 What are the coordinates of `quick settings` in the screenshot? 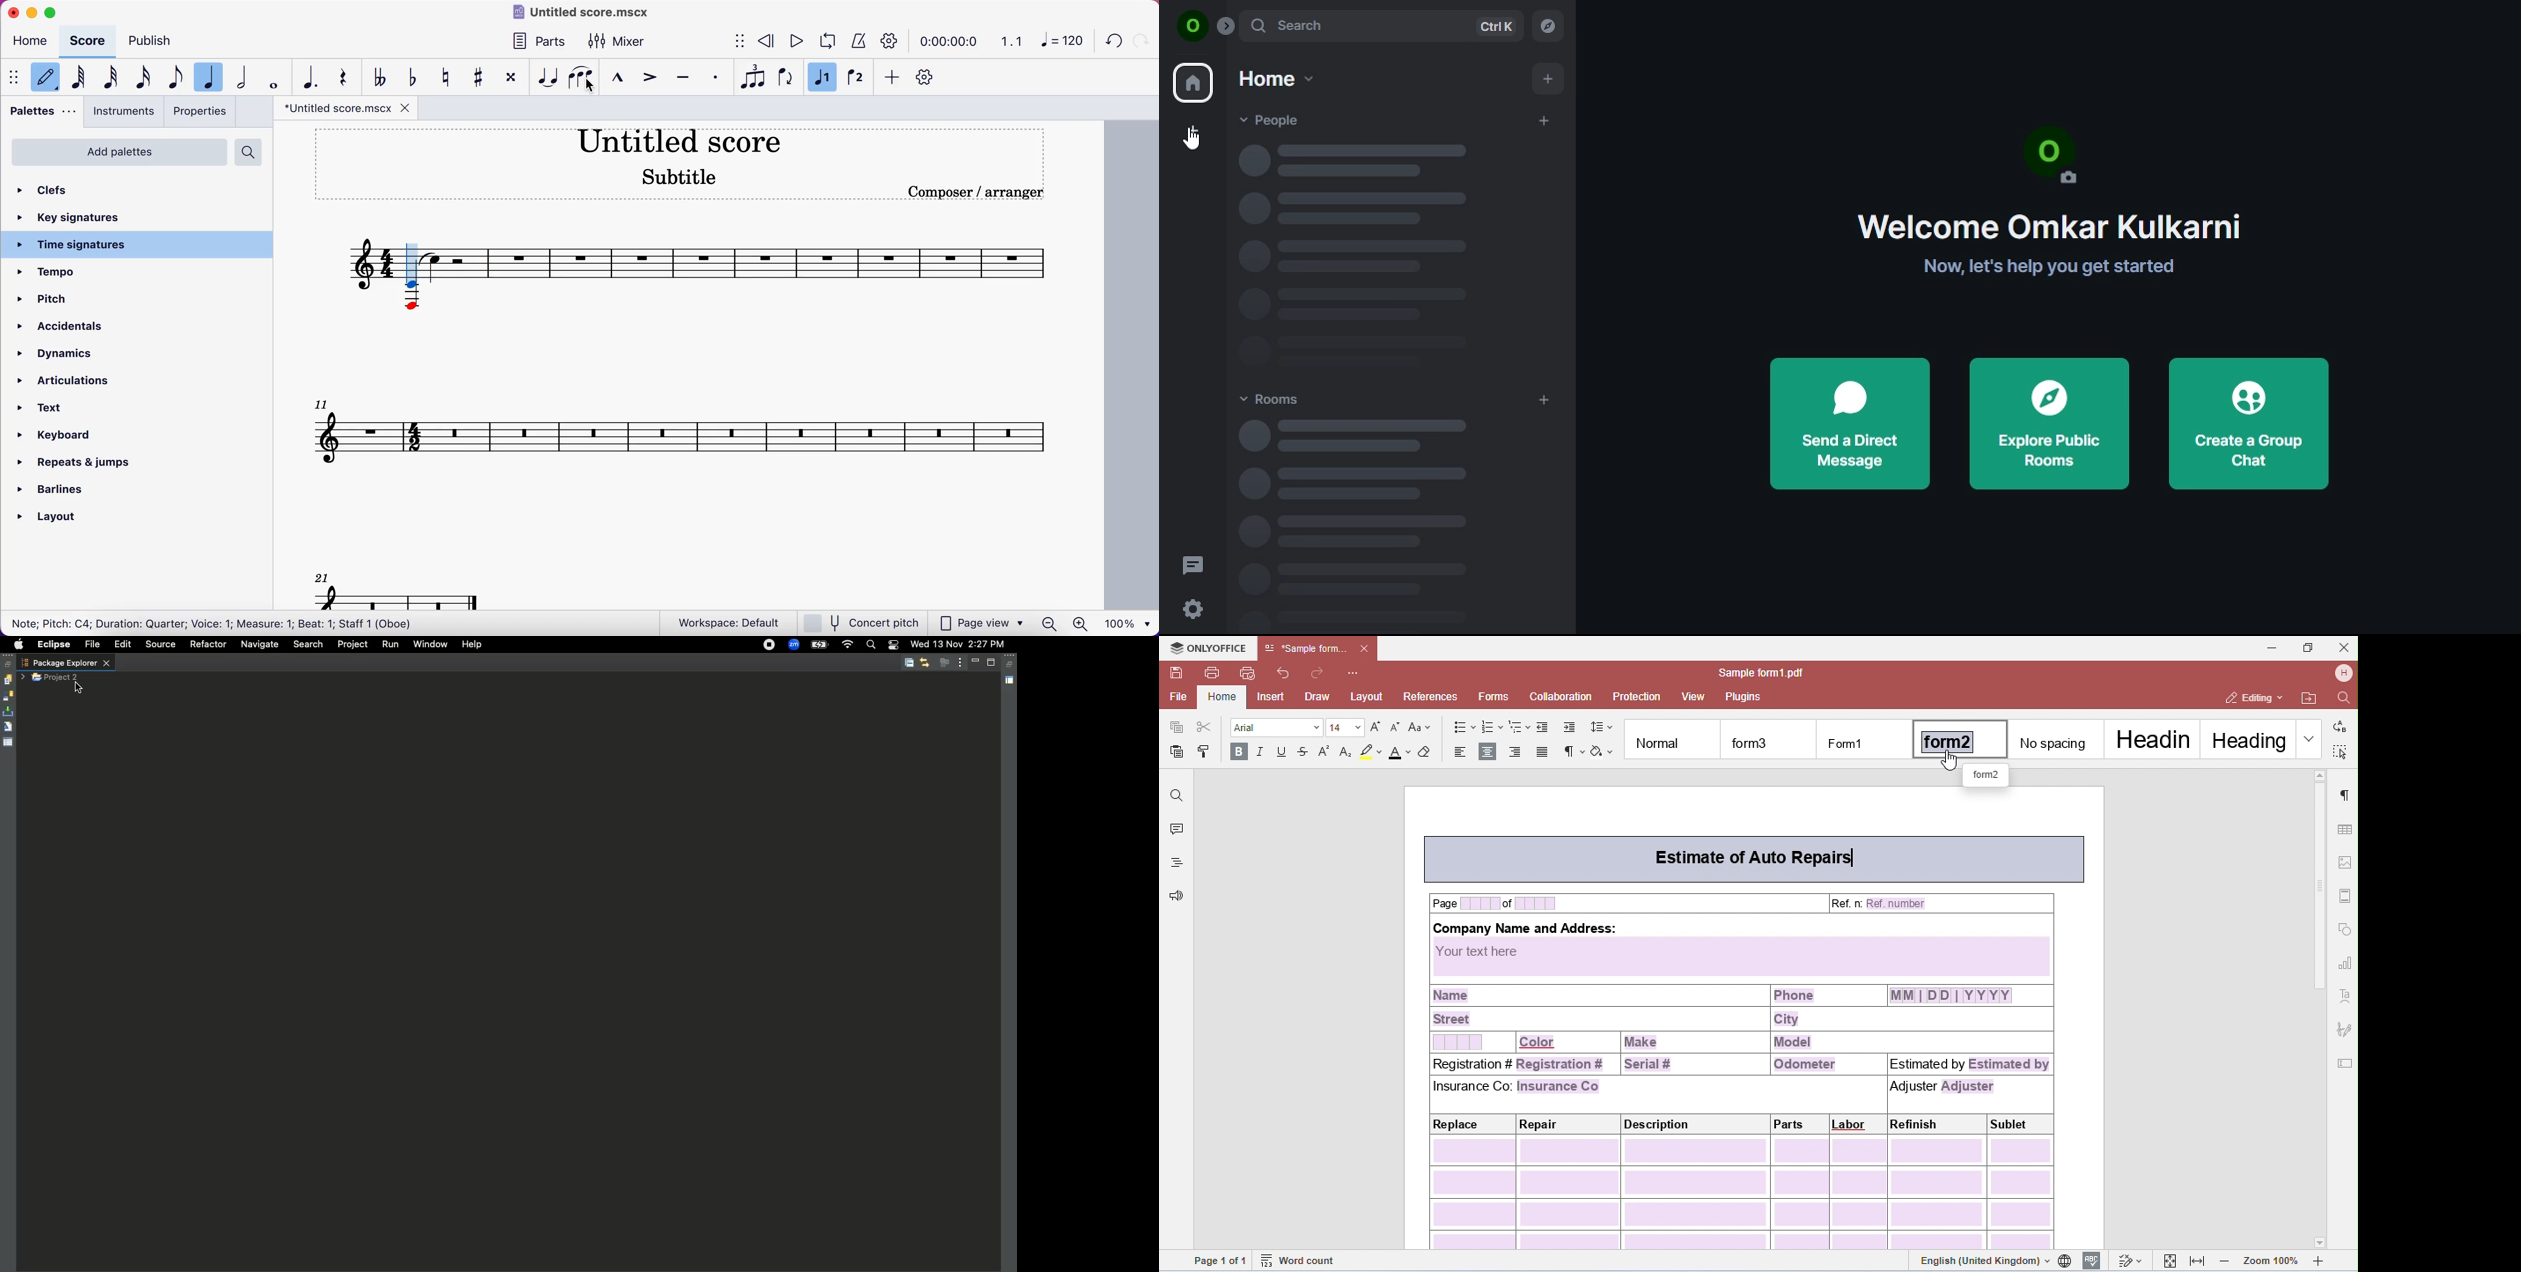 It's located at (1193, 609).